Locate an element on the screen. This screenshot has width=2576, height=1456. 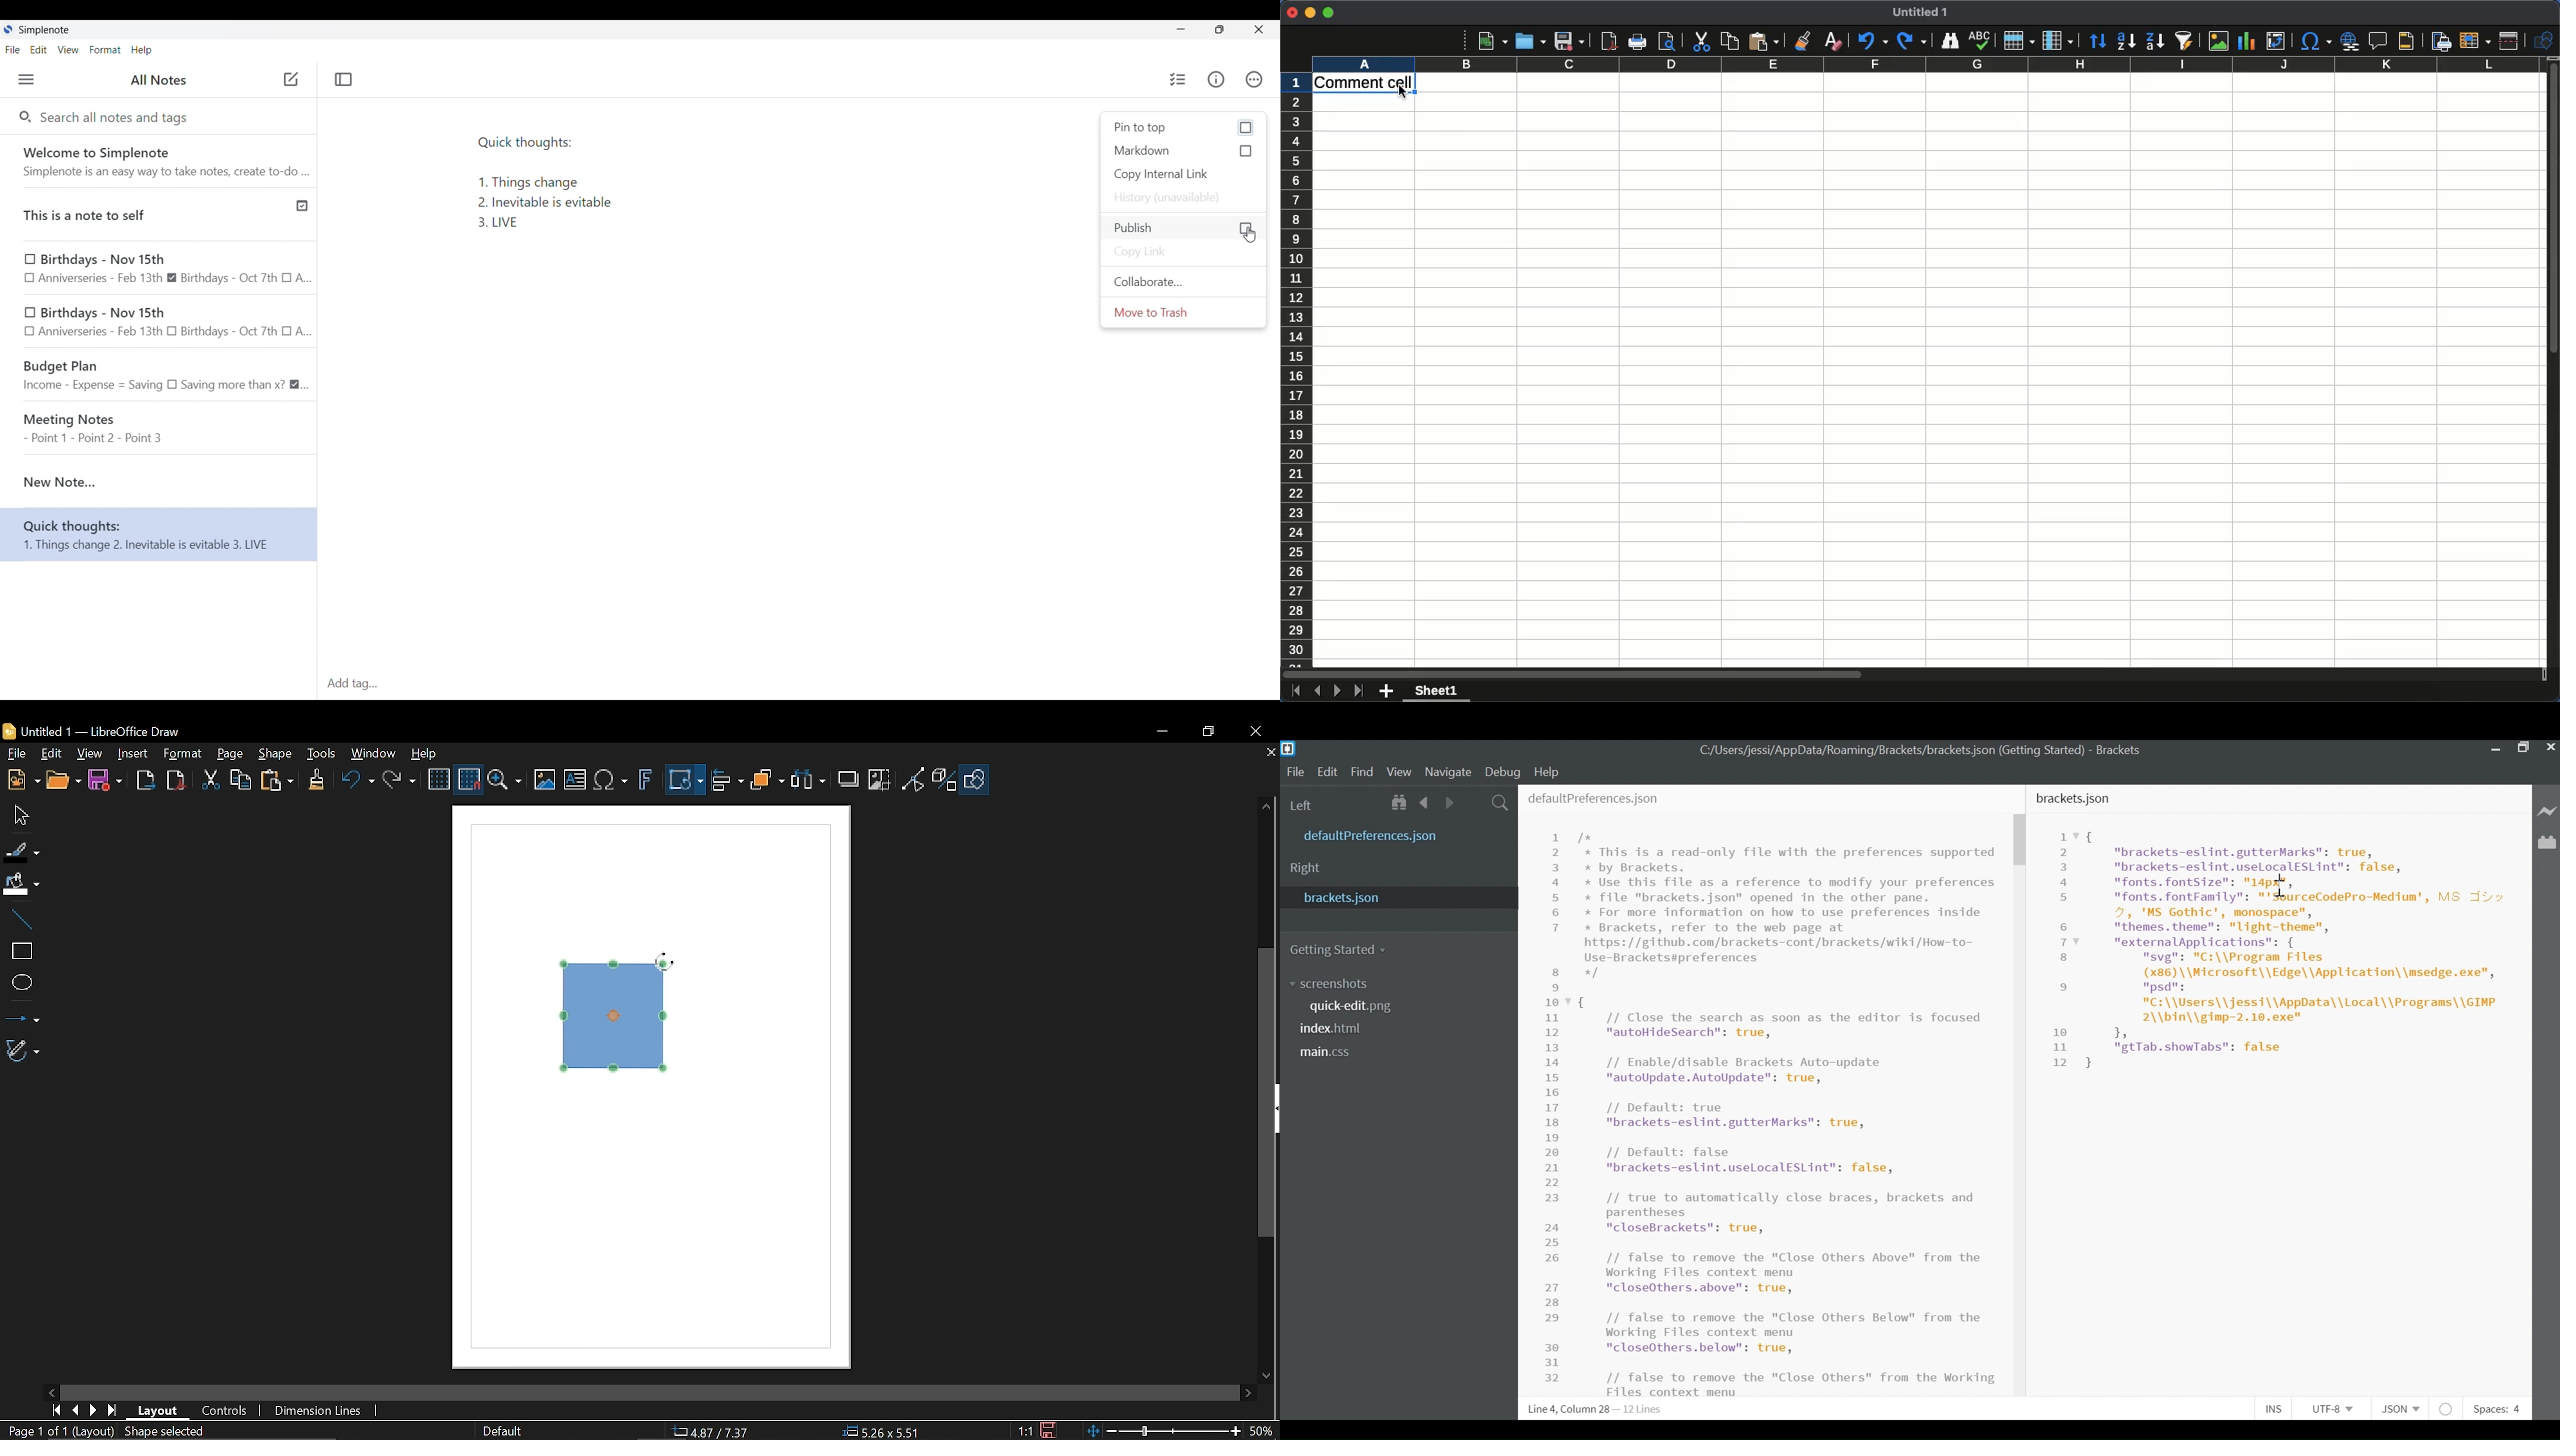
insert fontwork is located at coordinates (643, 780).